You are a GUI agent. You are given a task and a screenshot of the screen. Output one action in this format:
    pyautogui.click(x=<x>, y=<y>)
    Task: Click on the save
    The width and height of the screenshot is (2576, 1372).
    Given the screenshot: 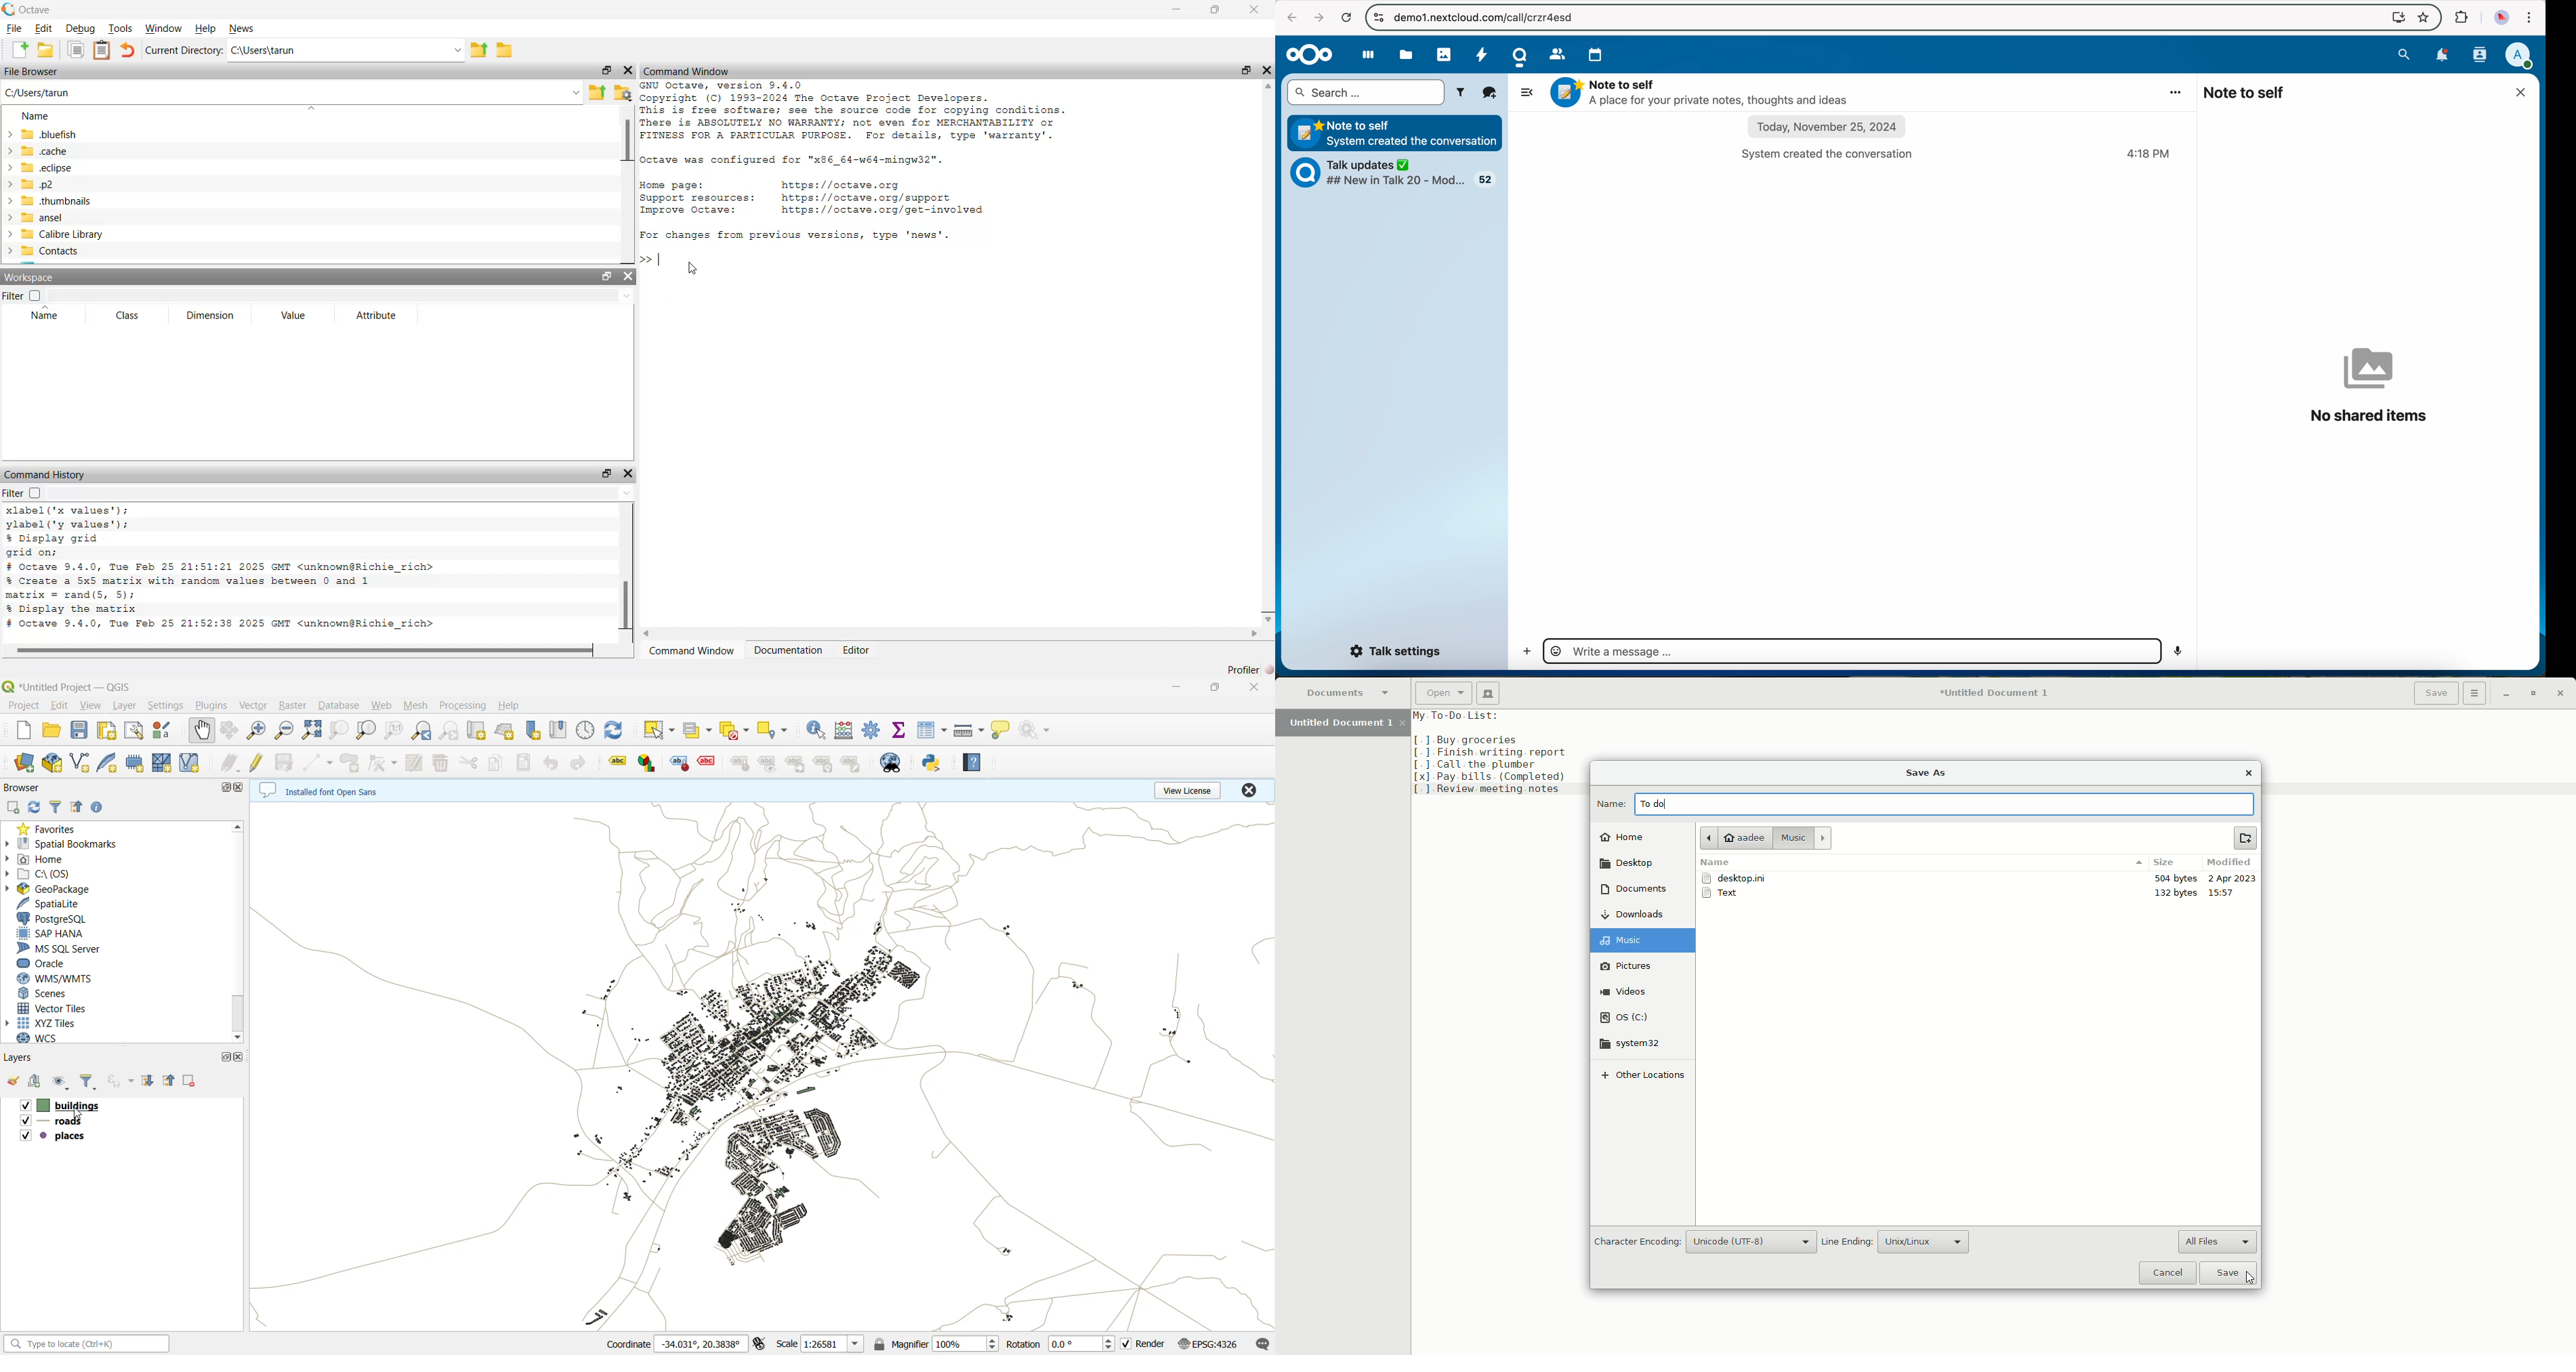 What is the action you would take?
    pyautogui.click(x=80, y=730)
    